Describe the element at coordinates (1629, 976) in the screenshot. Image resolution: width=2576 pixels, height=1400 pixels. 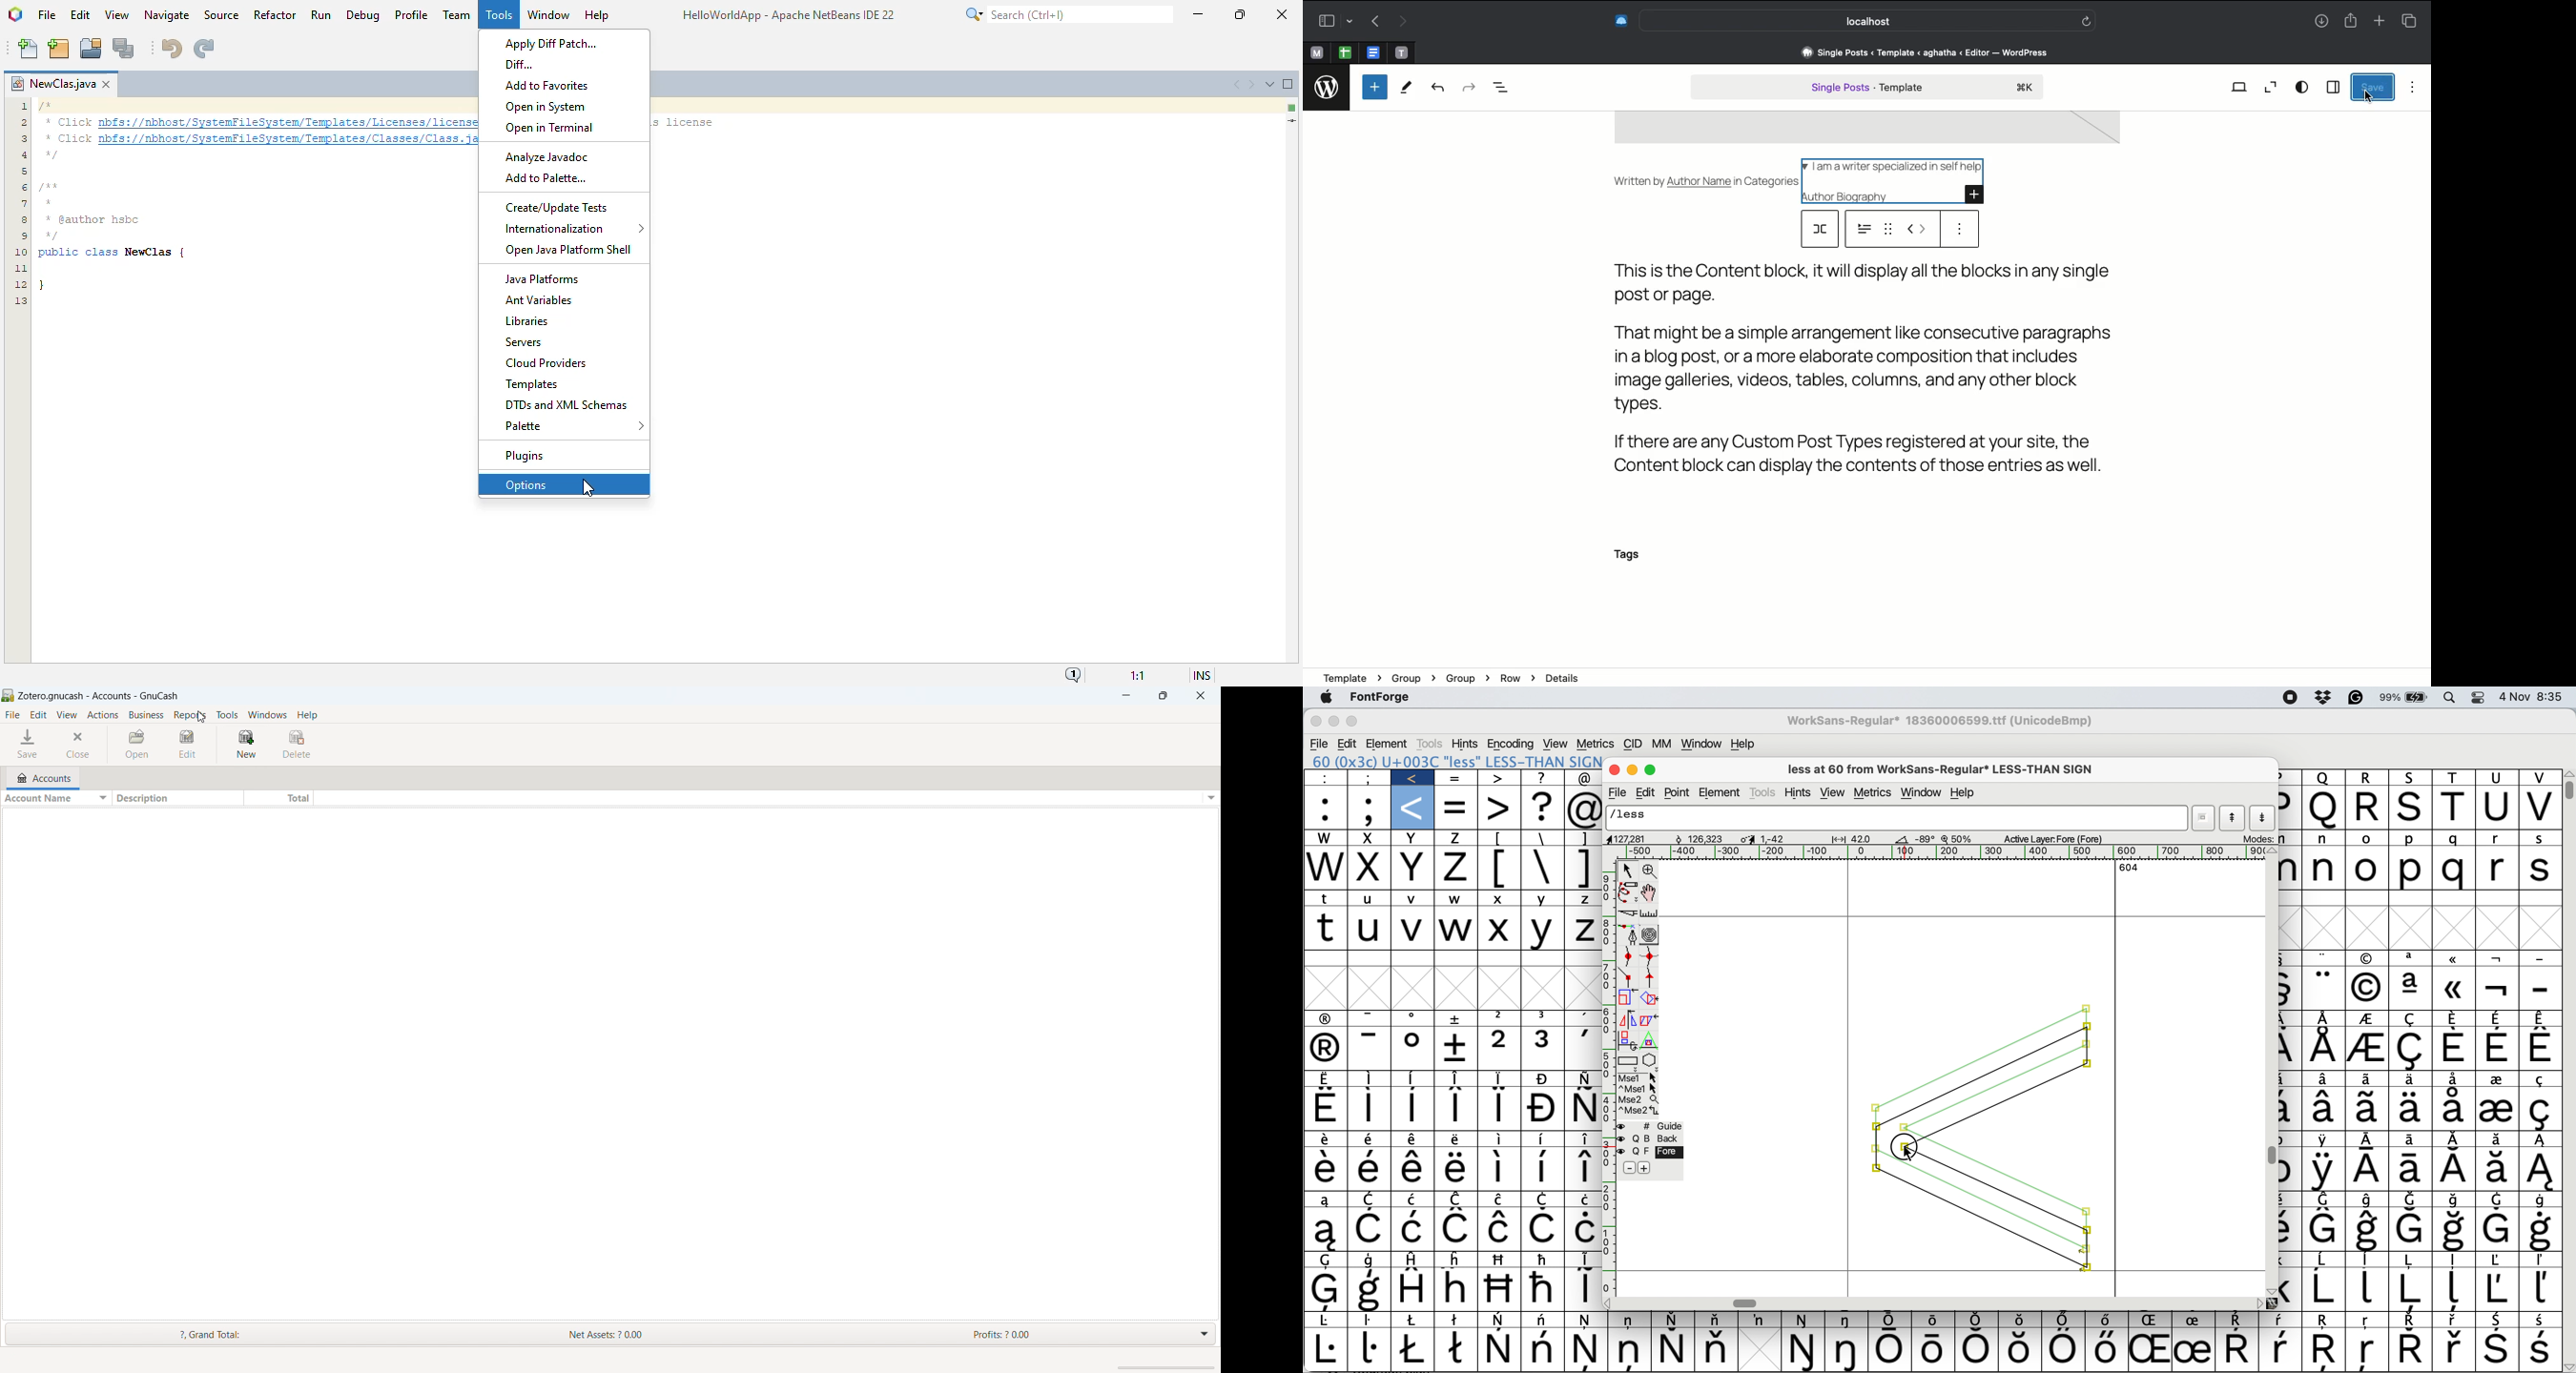
I see `commer point` at that location.